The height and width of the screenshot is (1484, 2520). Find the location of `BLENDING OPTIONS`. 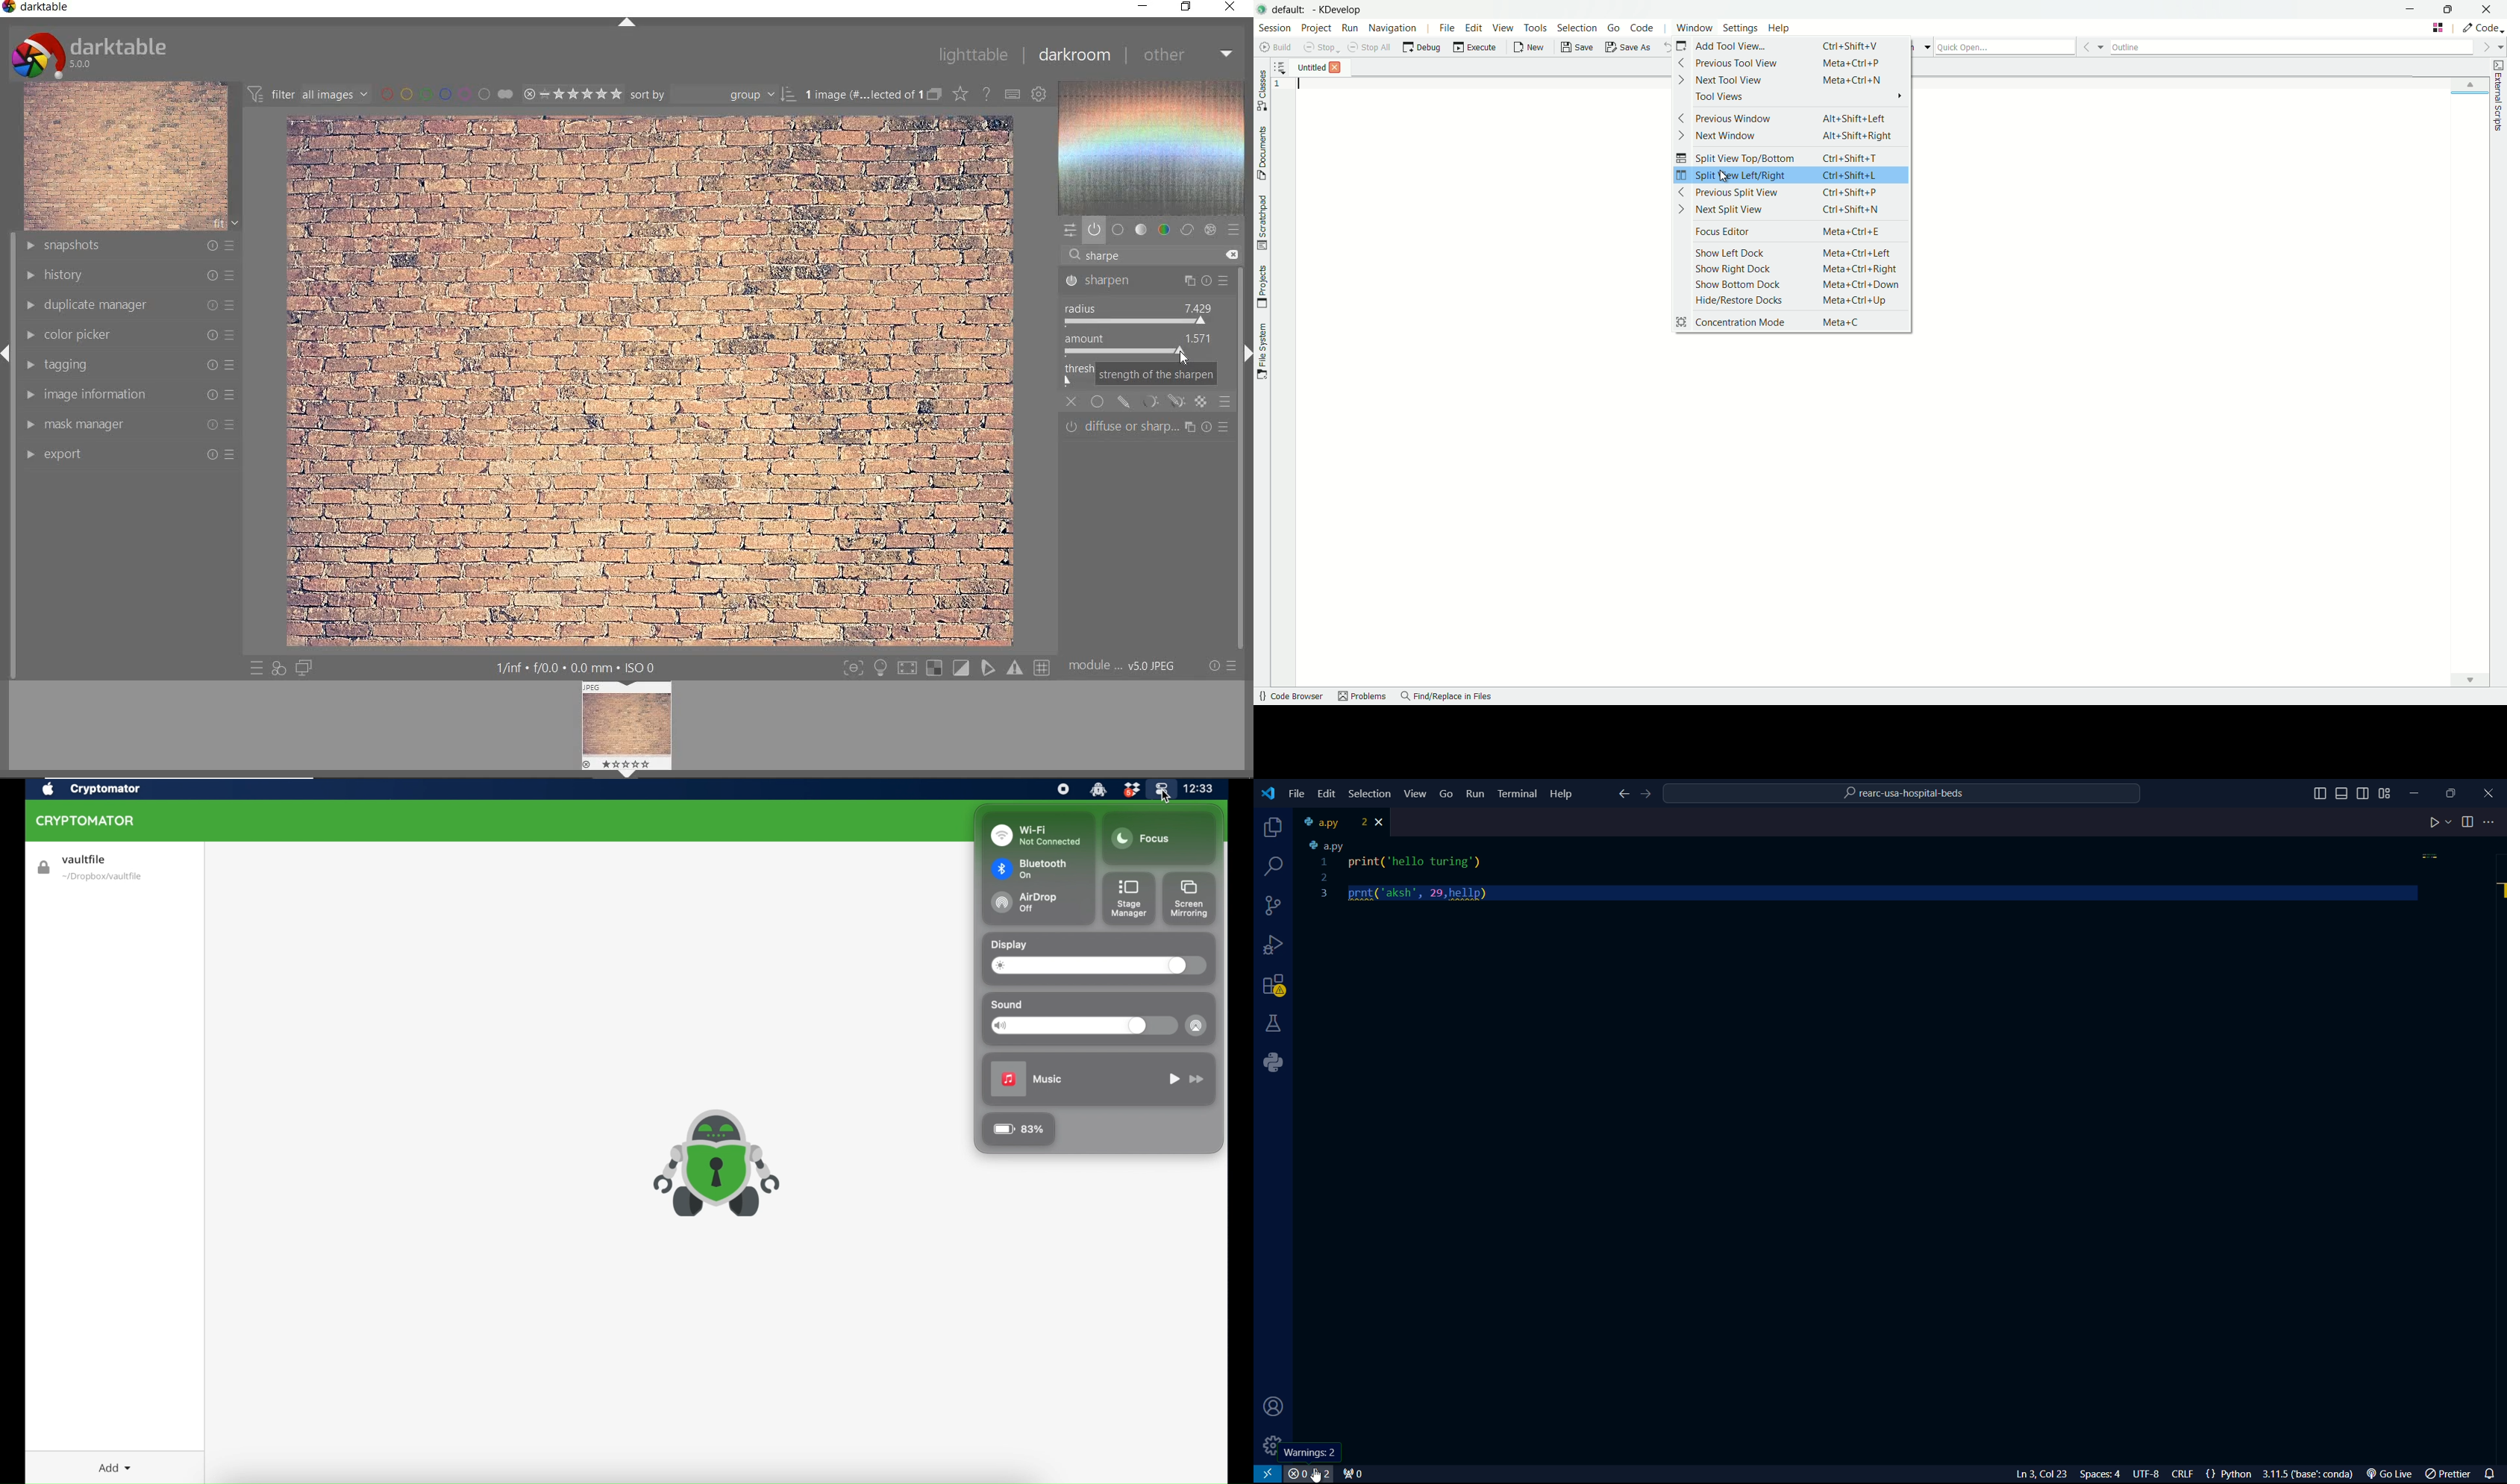

BLENDING OPTIONS is located at coordinates (1224, 403).